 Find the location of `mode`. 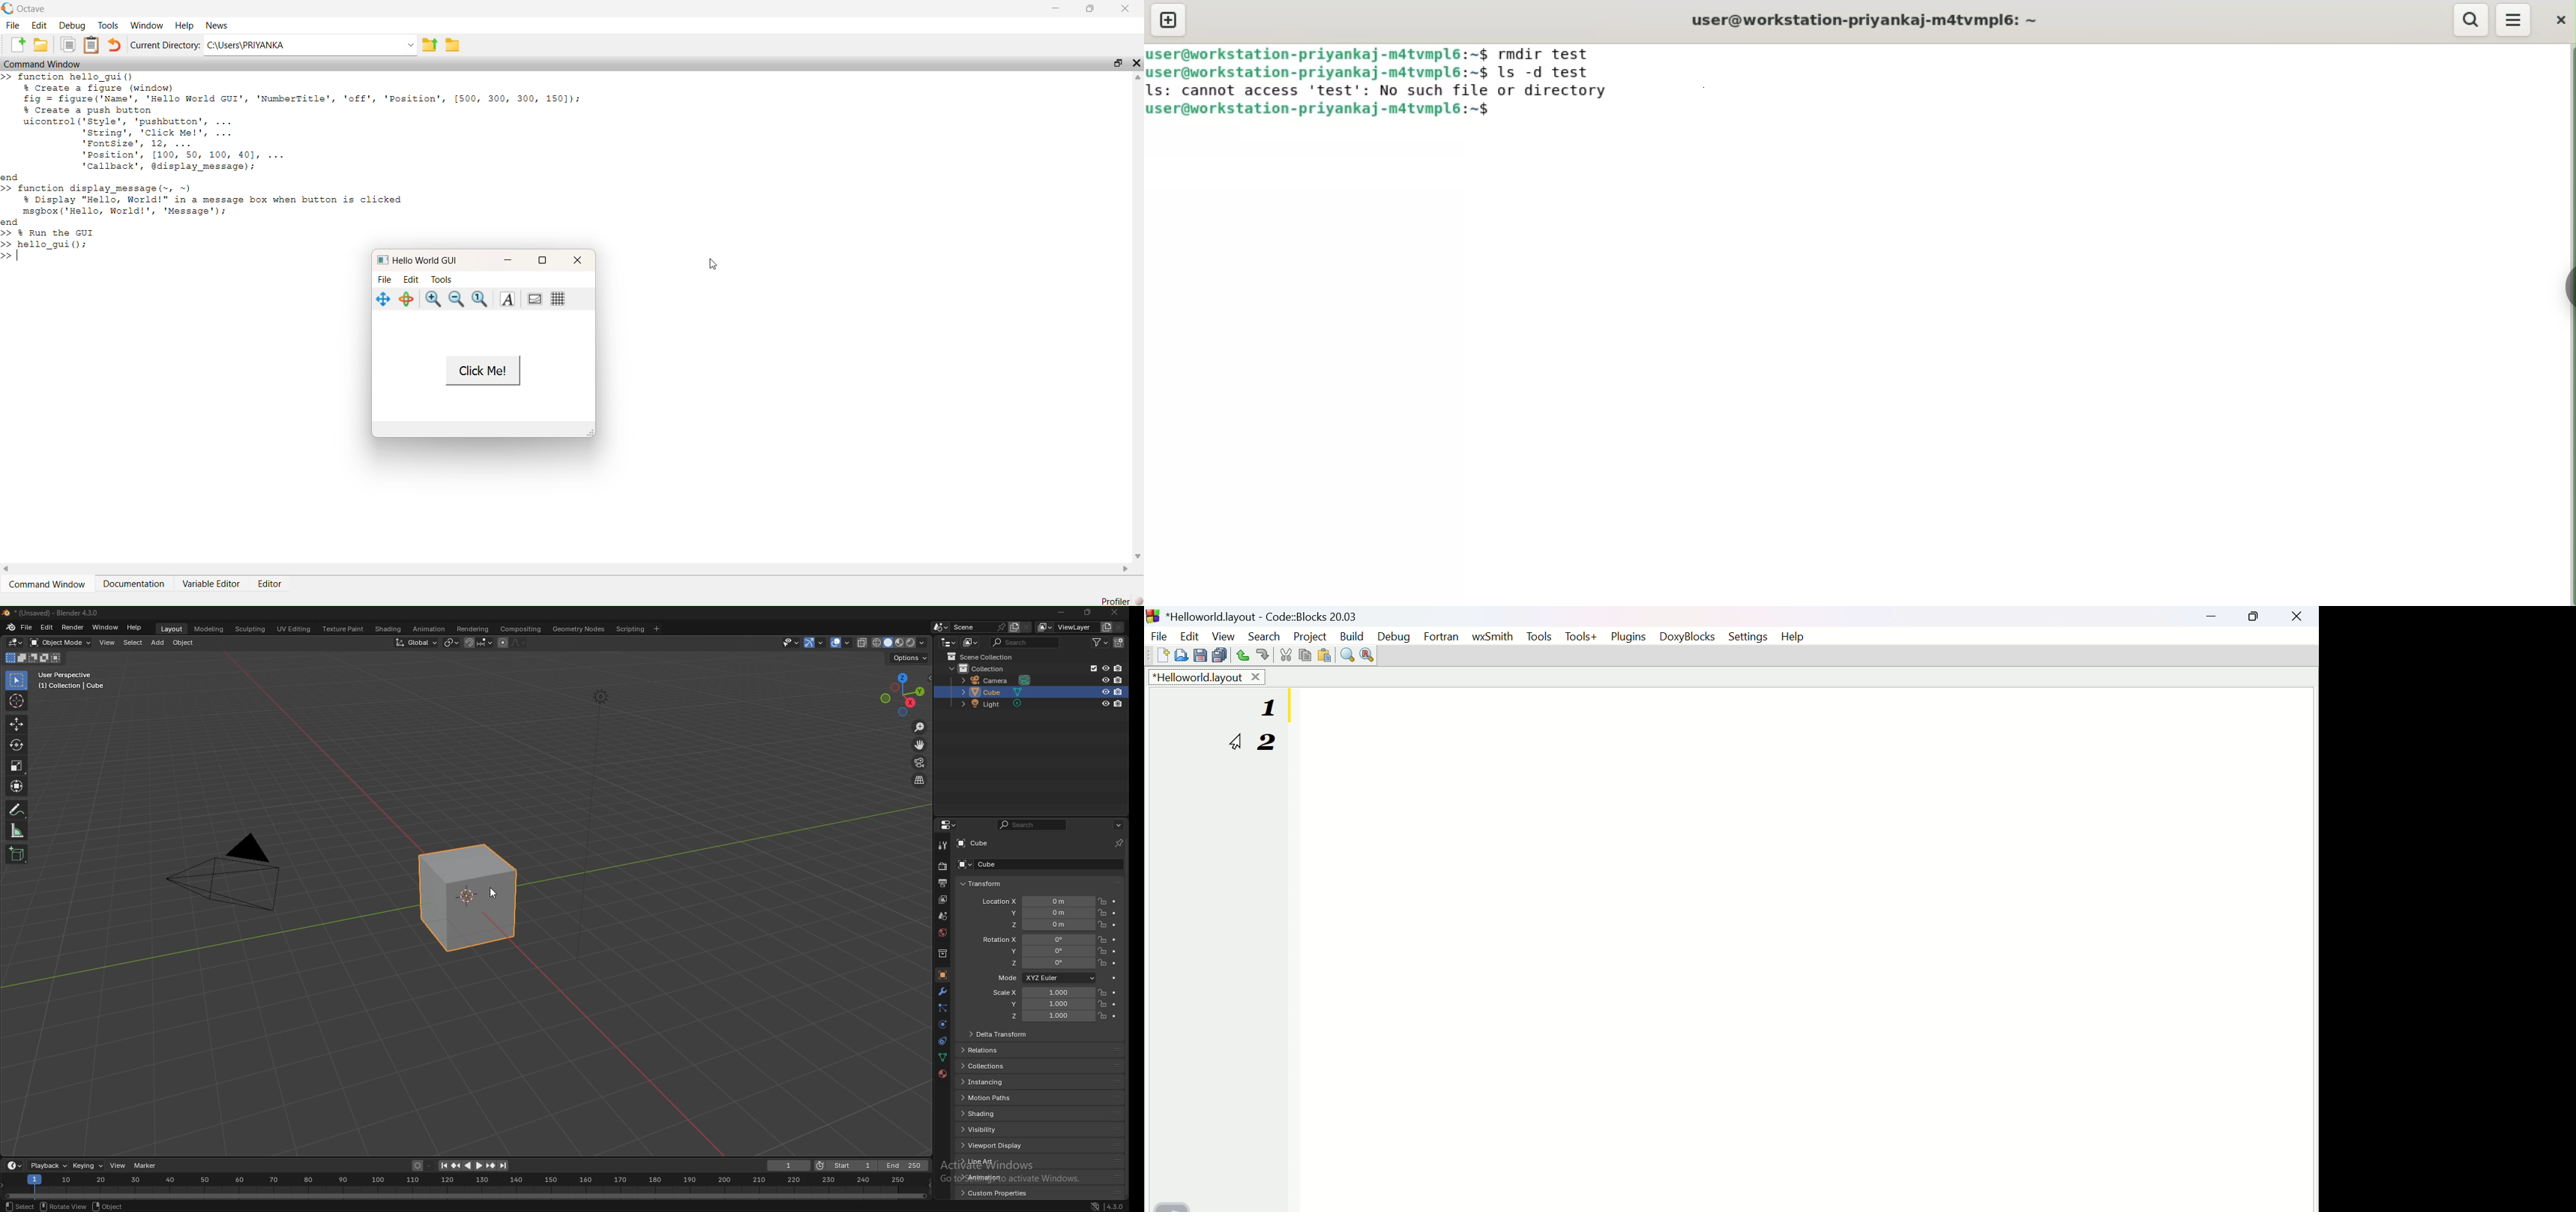

mode is located at coordinates (1044, 978).